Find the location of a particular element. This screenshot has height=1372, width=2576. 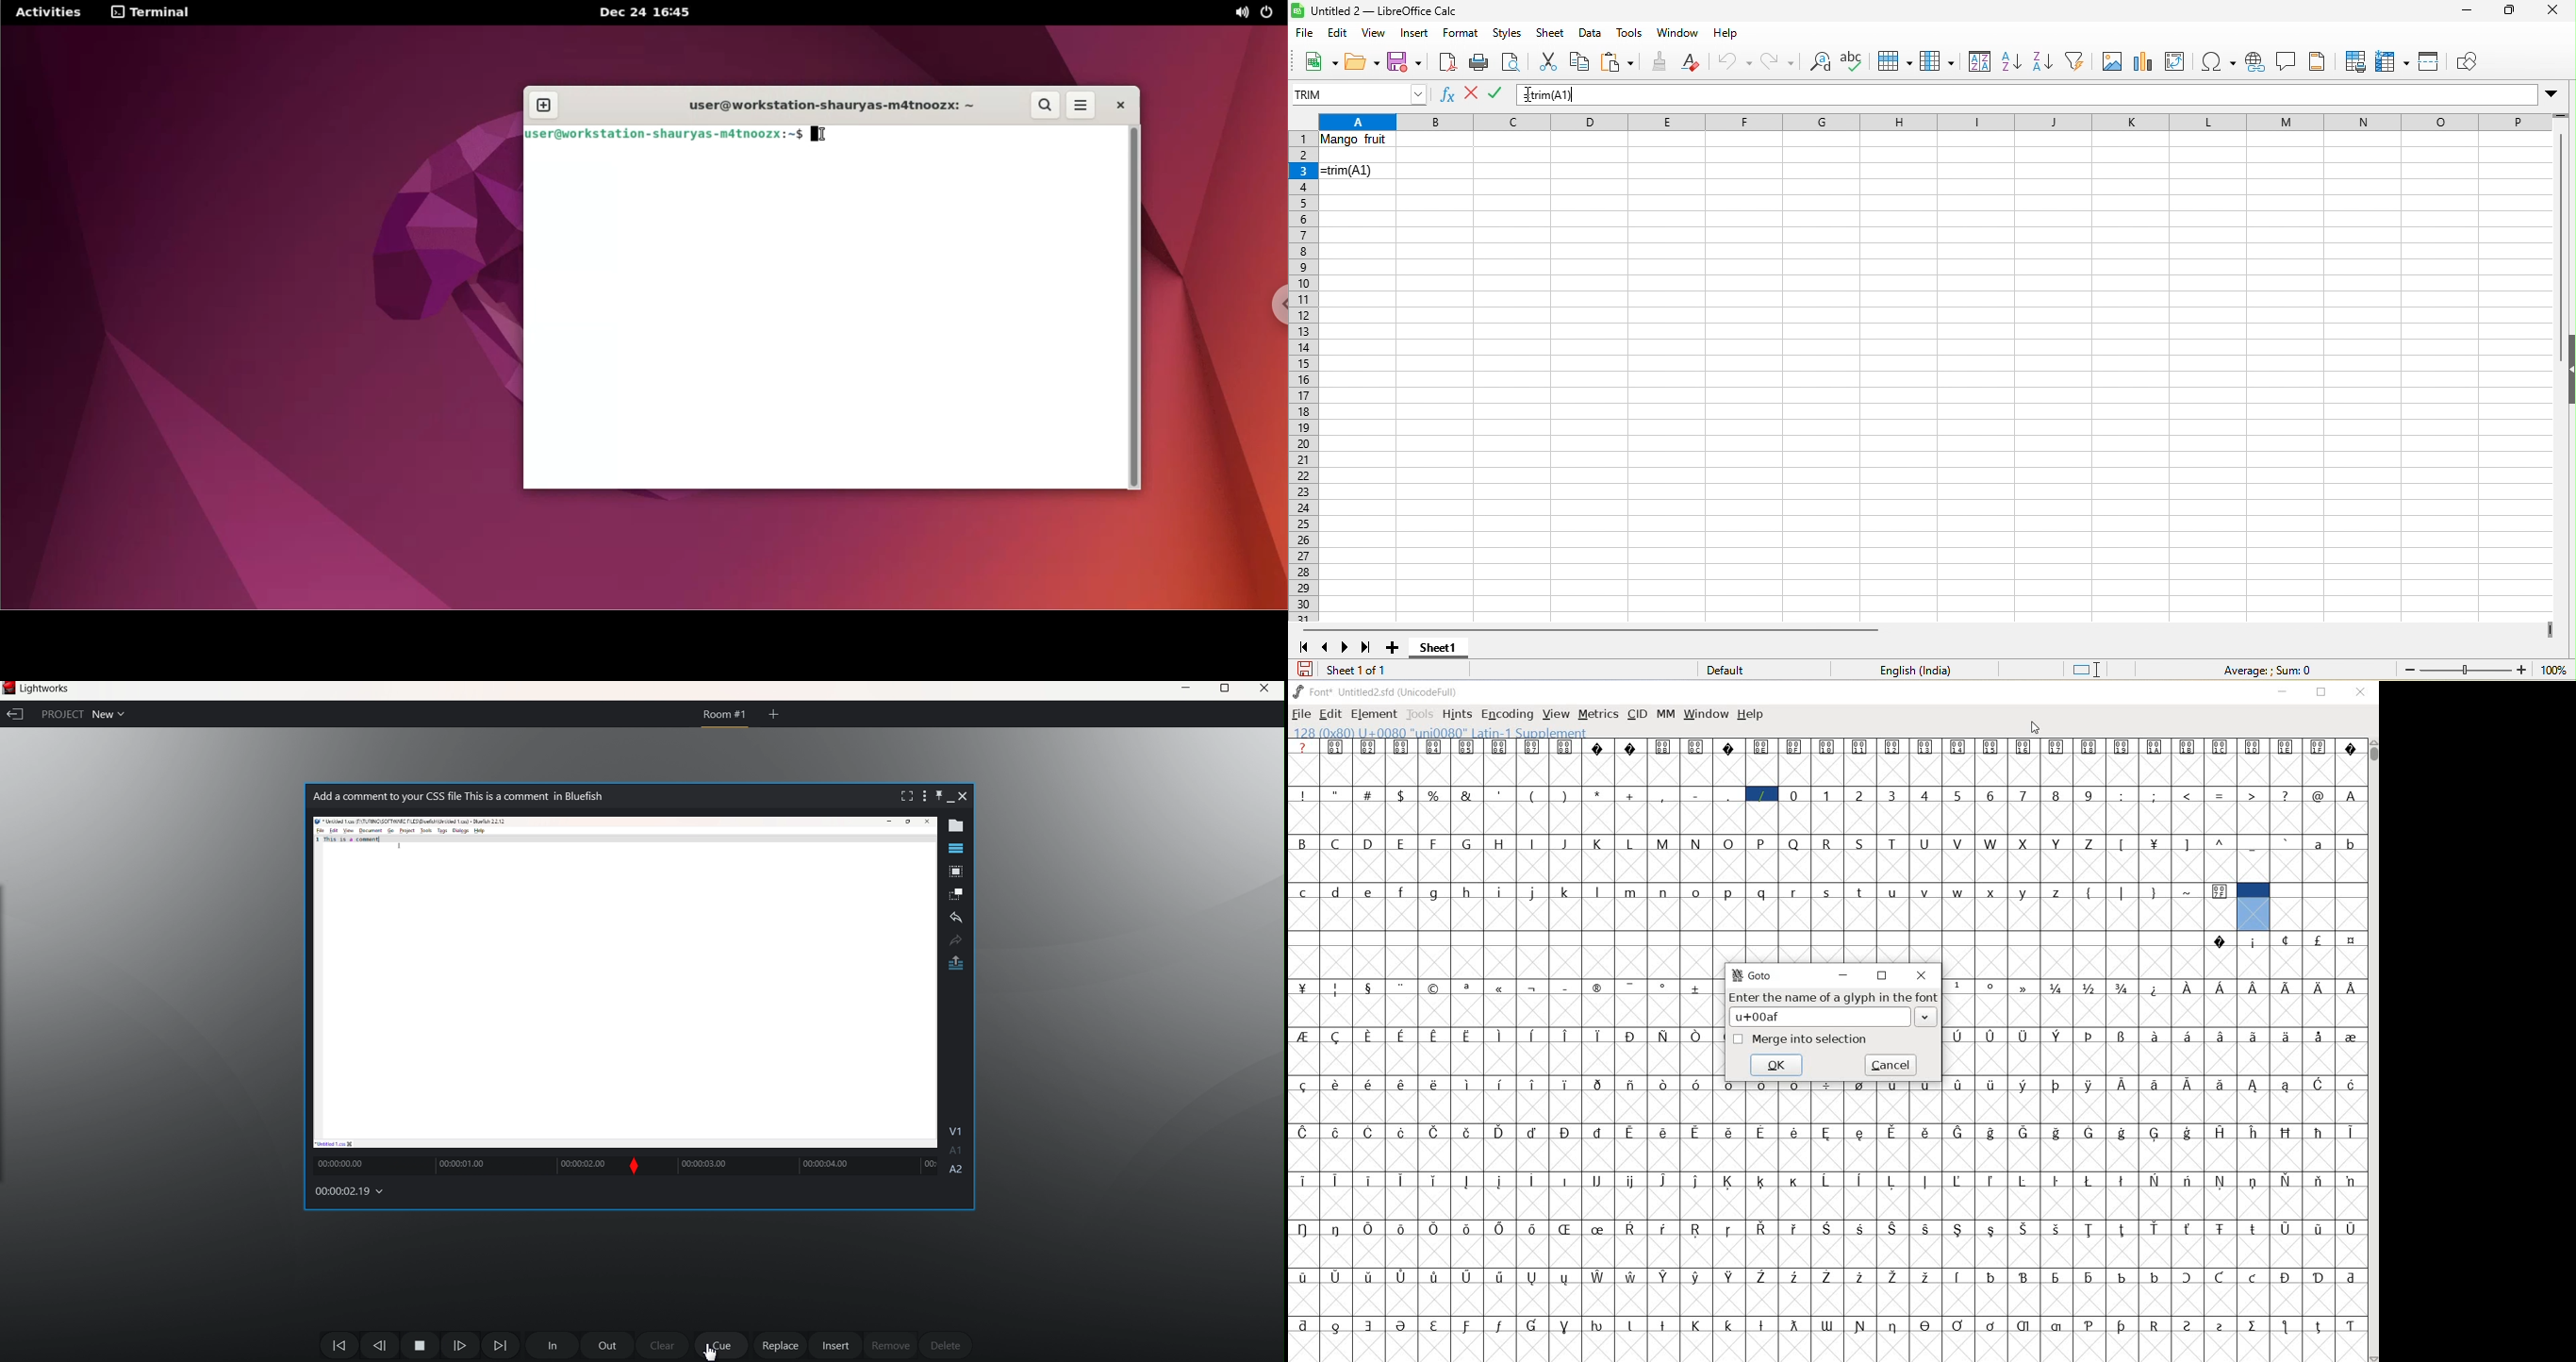

scroll to next sheet is located at coordinates (1344, 648).